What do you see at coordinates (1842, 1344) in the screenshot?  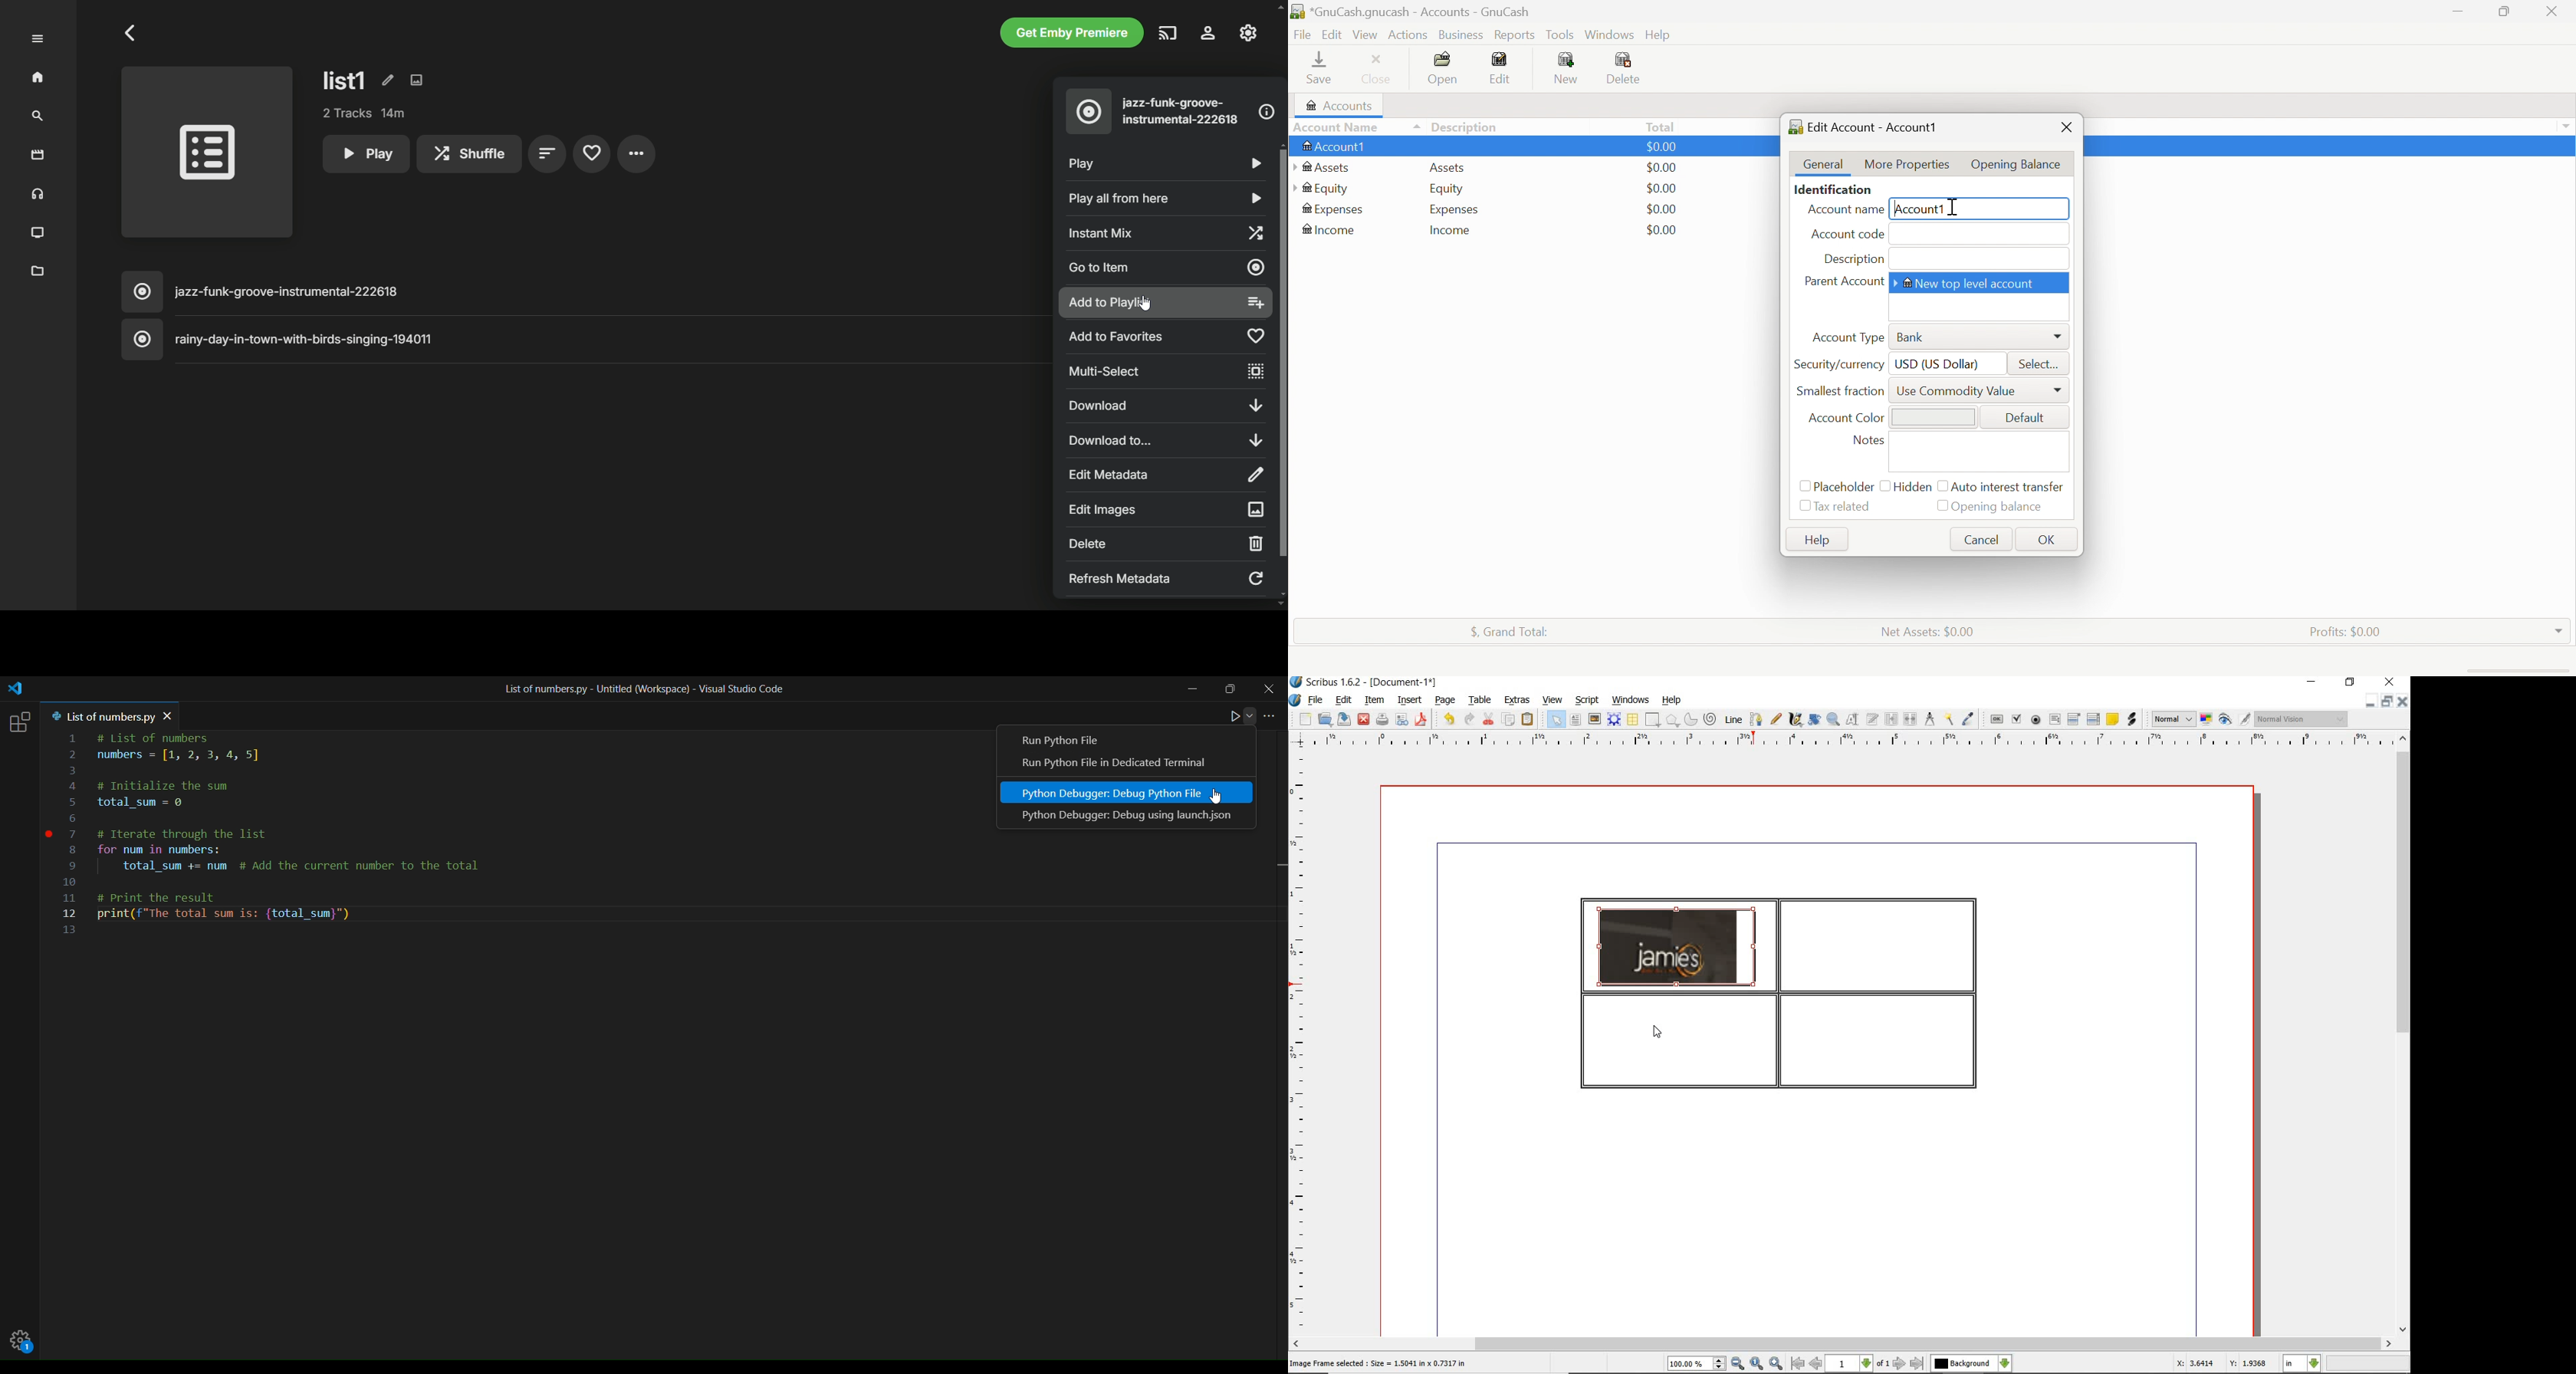 I see `scrollbar` at bounding box center [1842, 1344].